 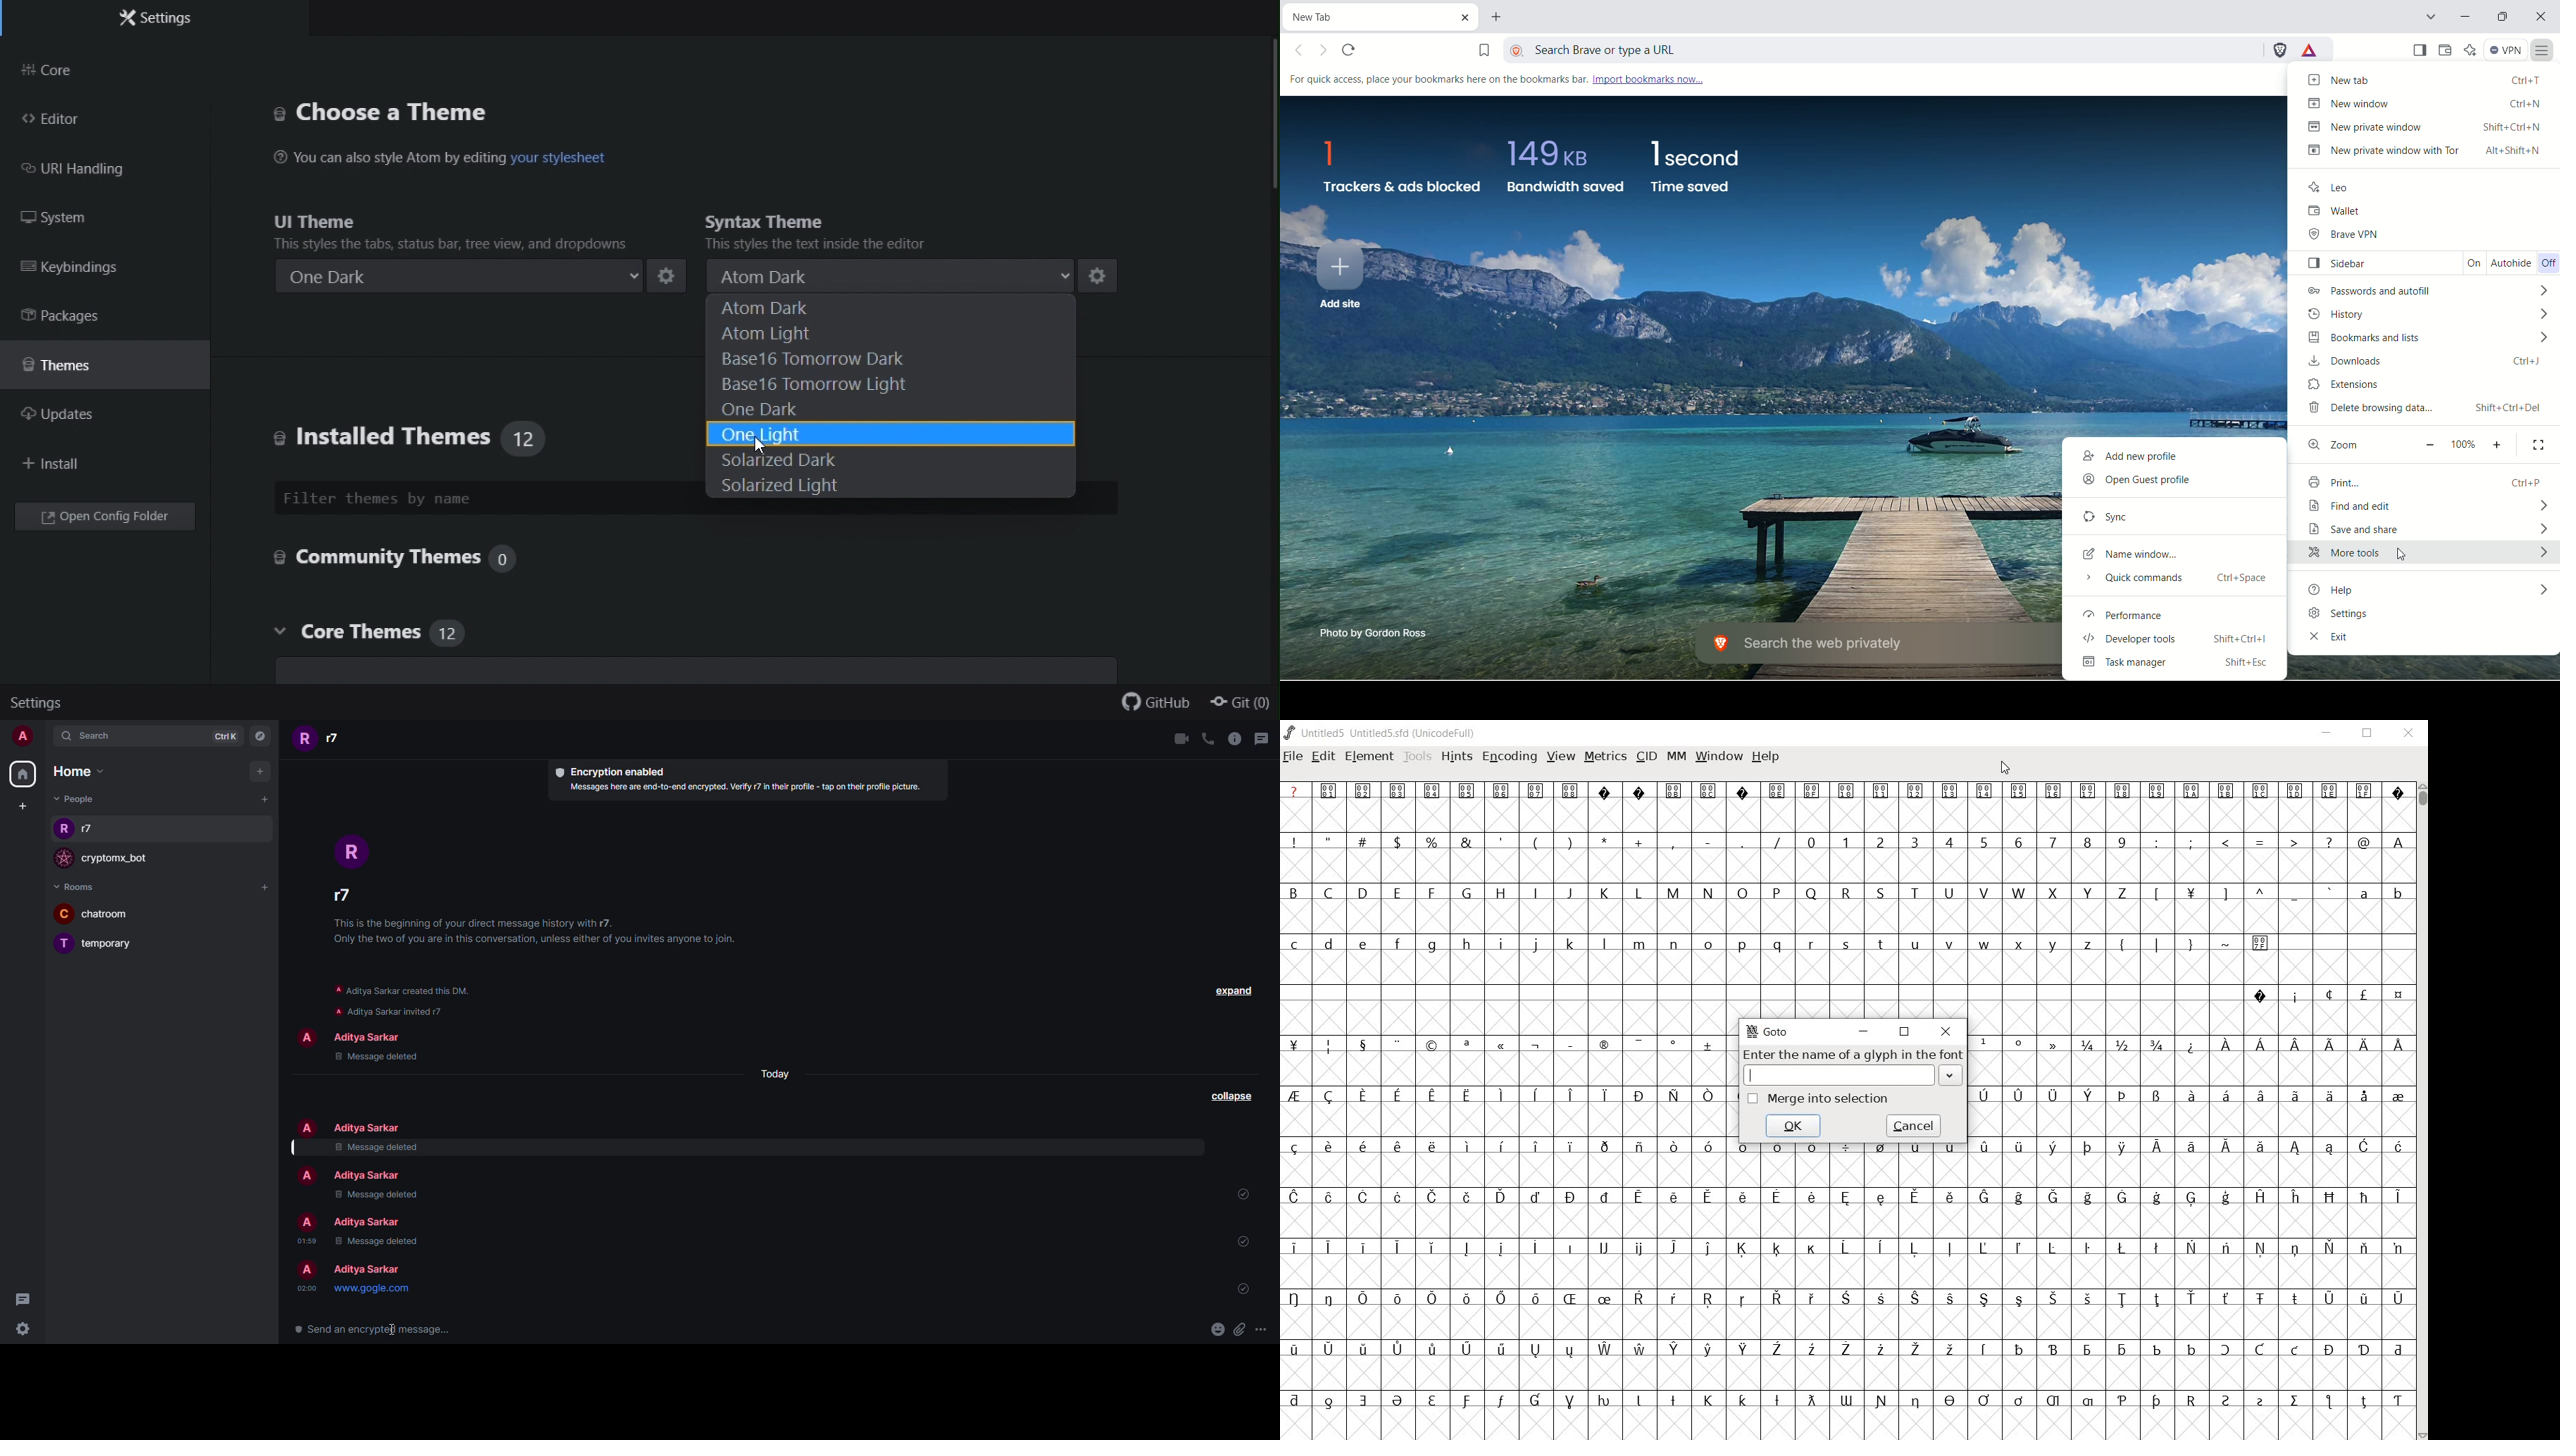 What do you see at coordinates (2191, 1399) in the screenshot?
I see `Symbol` at bounding box center [2191, 1399].